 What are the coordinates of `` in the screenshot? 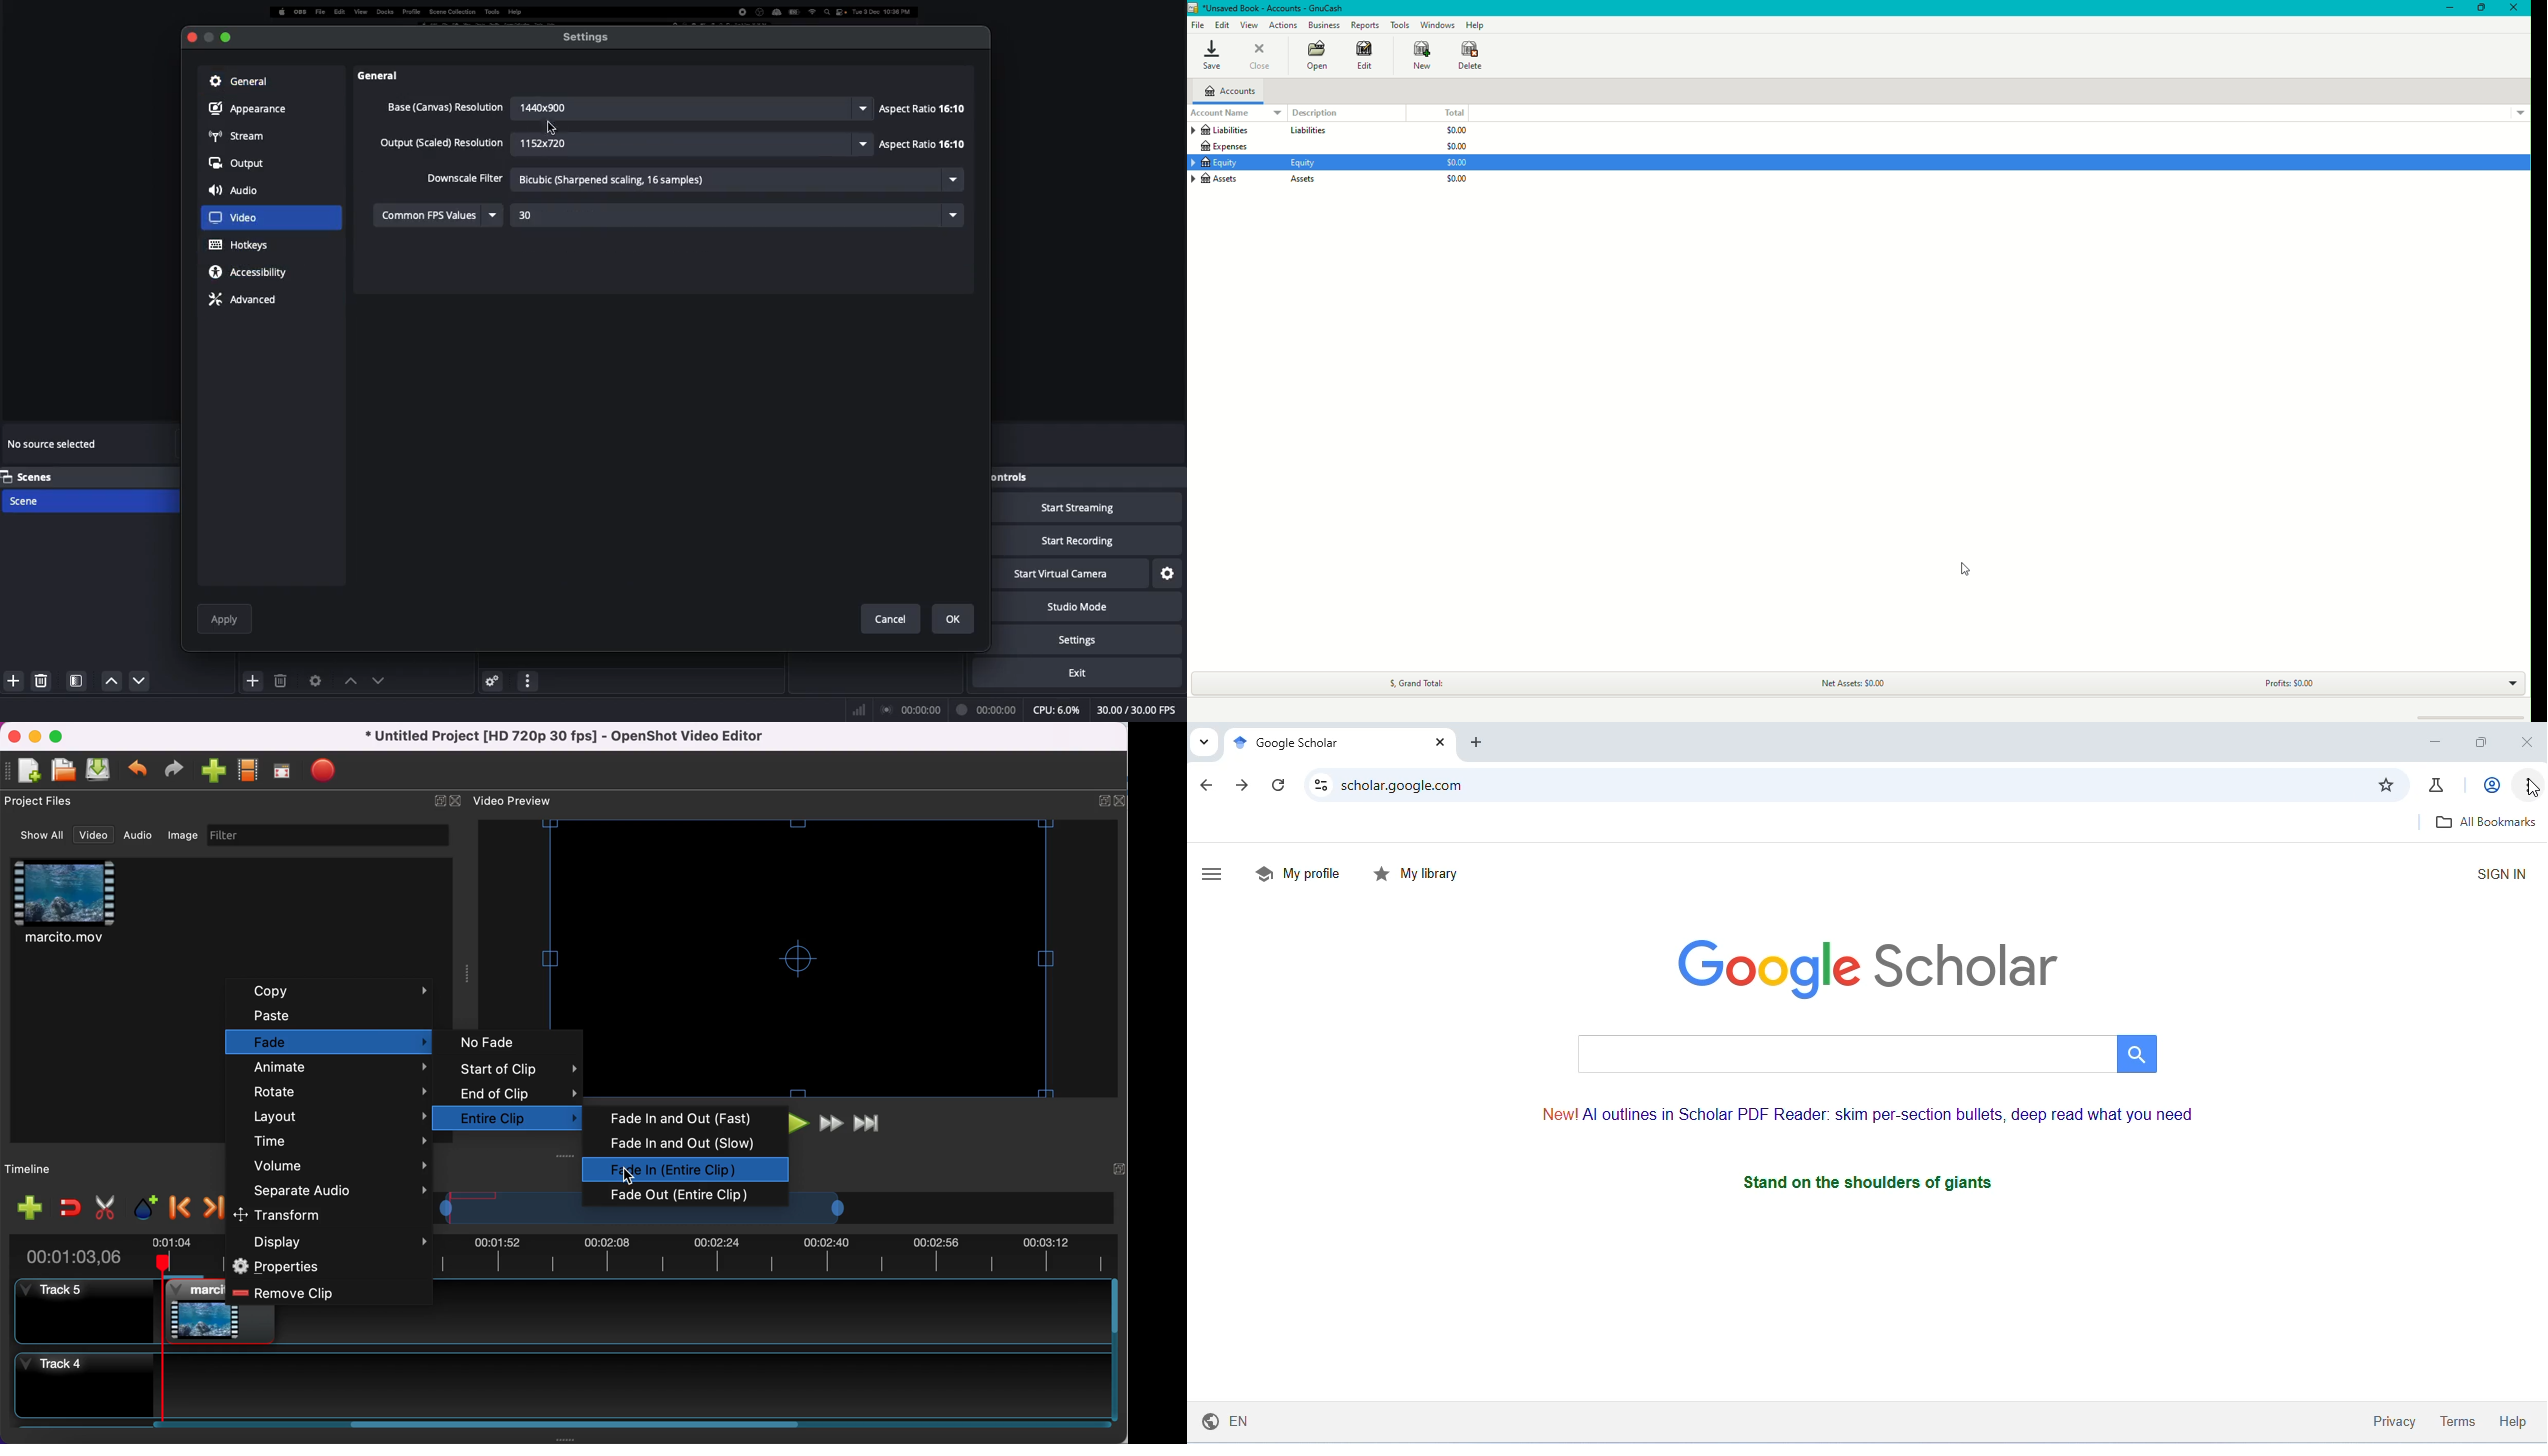 It's located at (1307, 180).